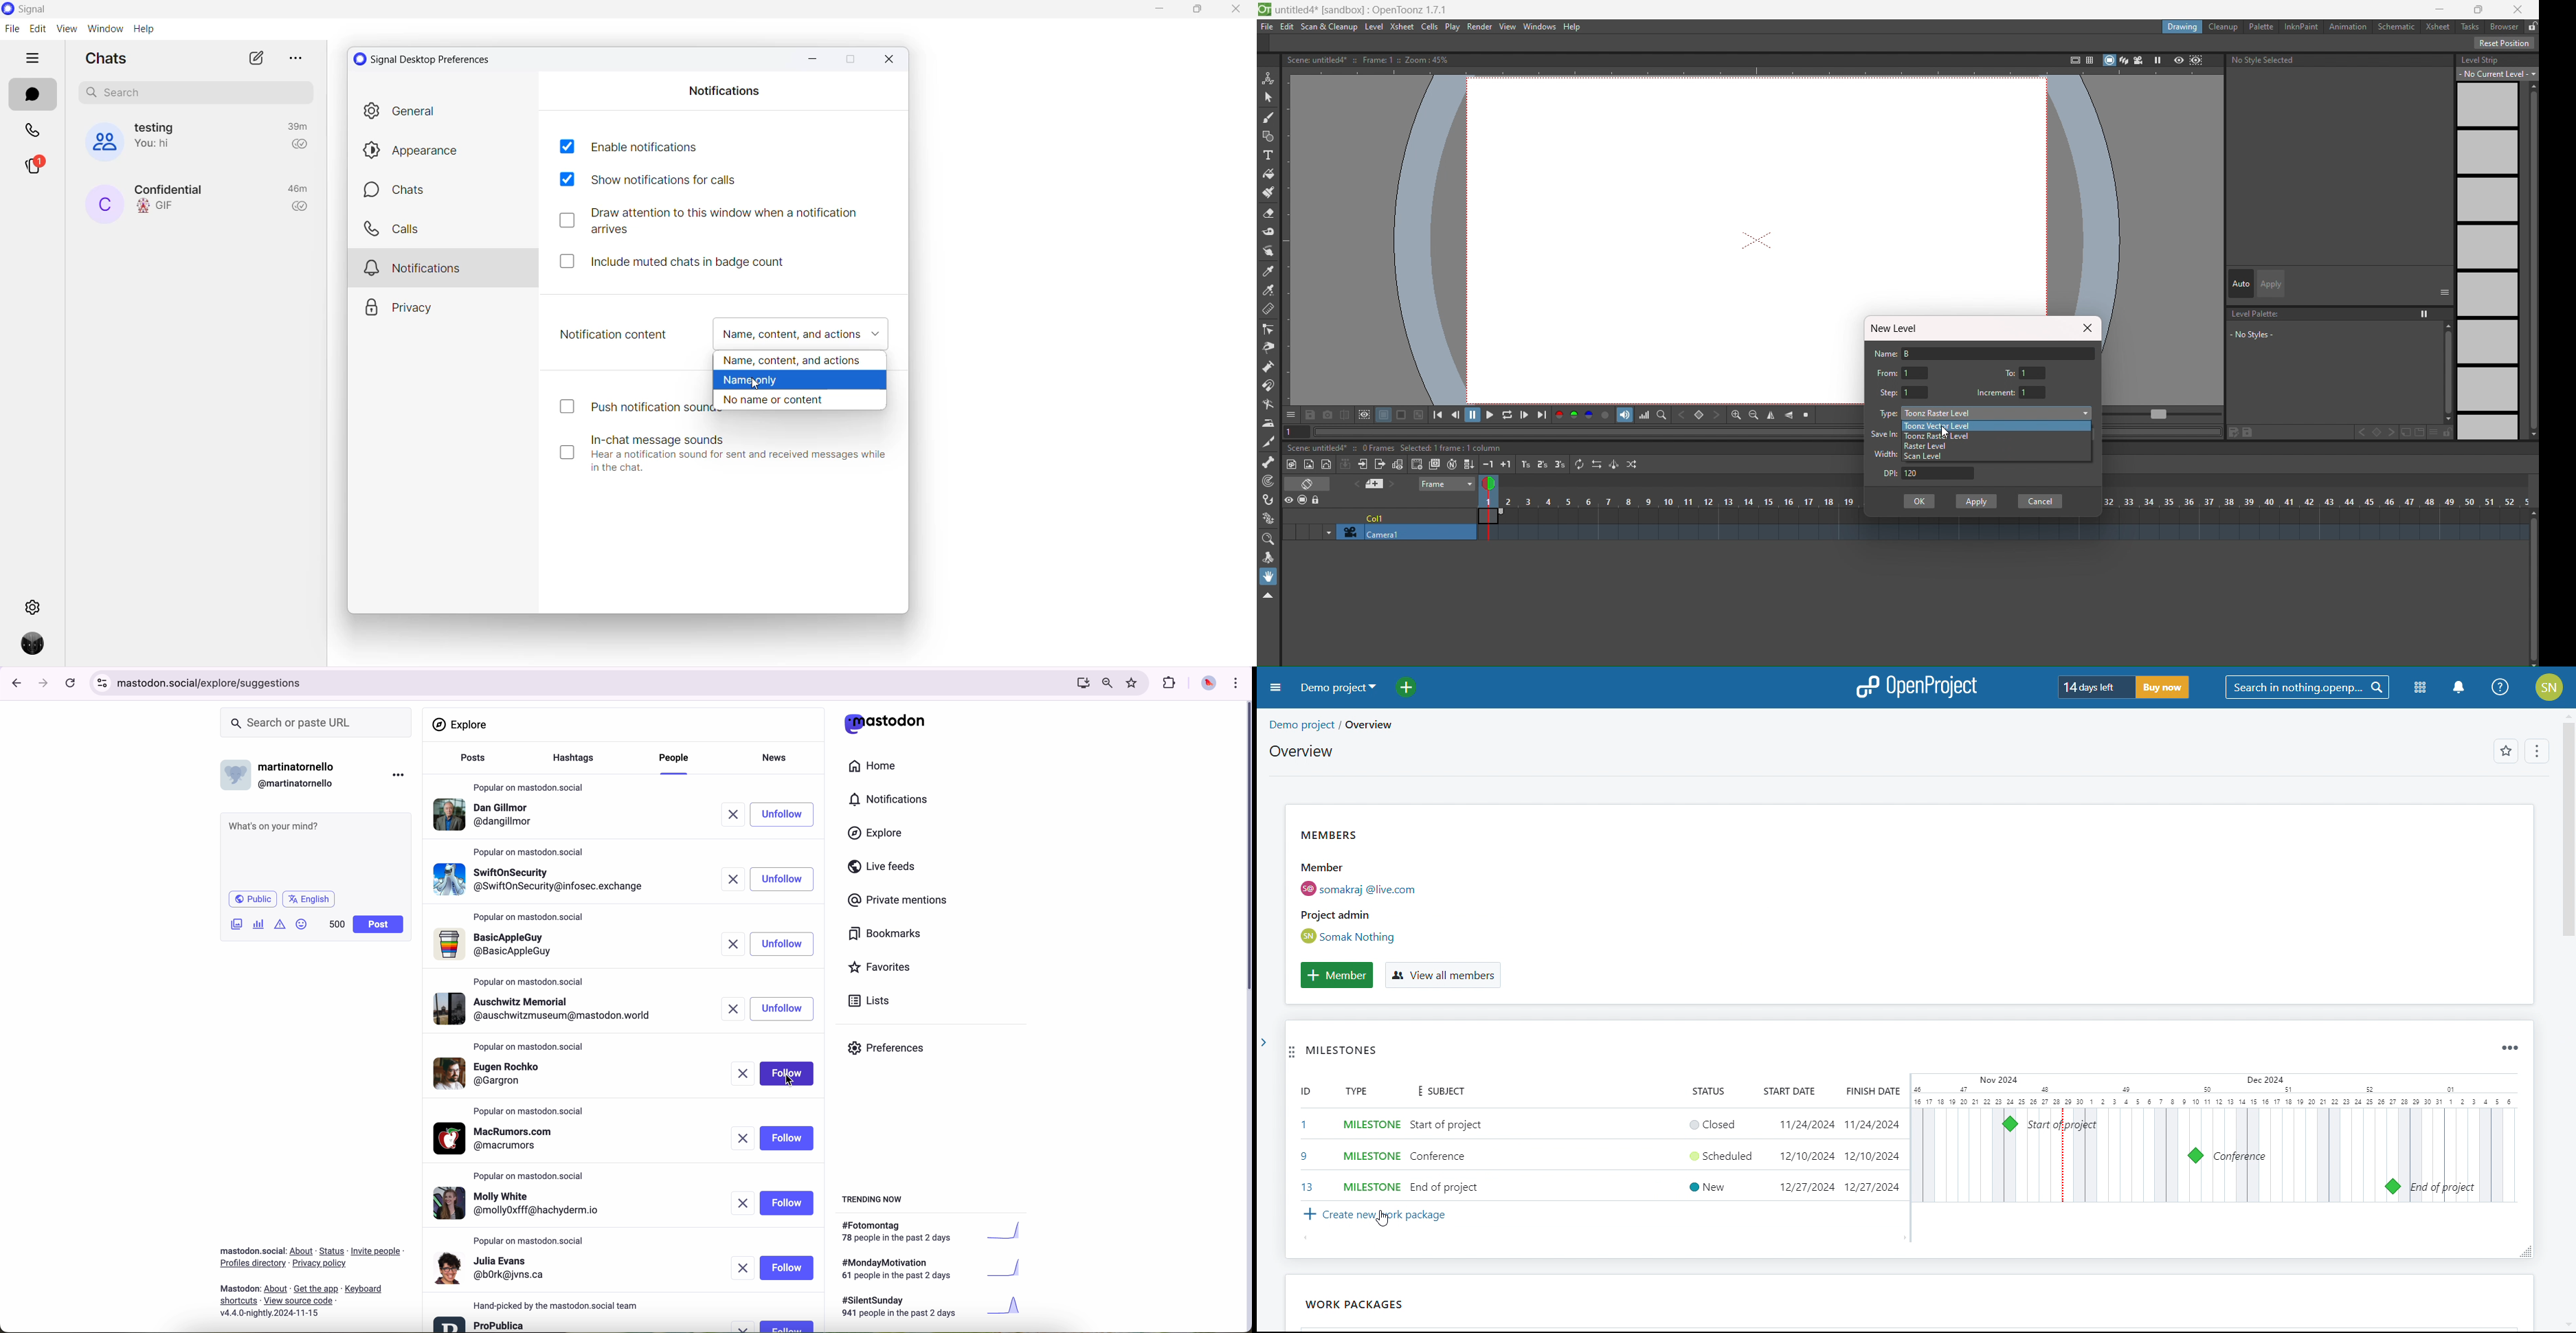 The height and width of the screenshot is (1344, 2576). I want to click on to, so click(2012, 371).